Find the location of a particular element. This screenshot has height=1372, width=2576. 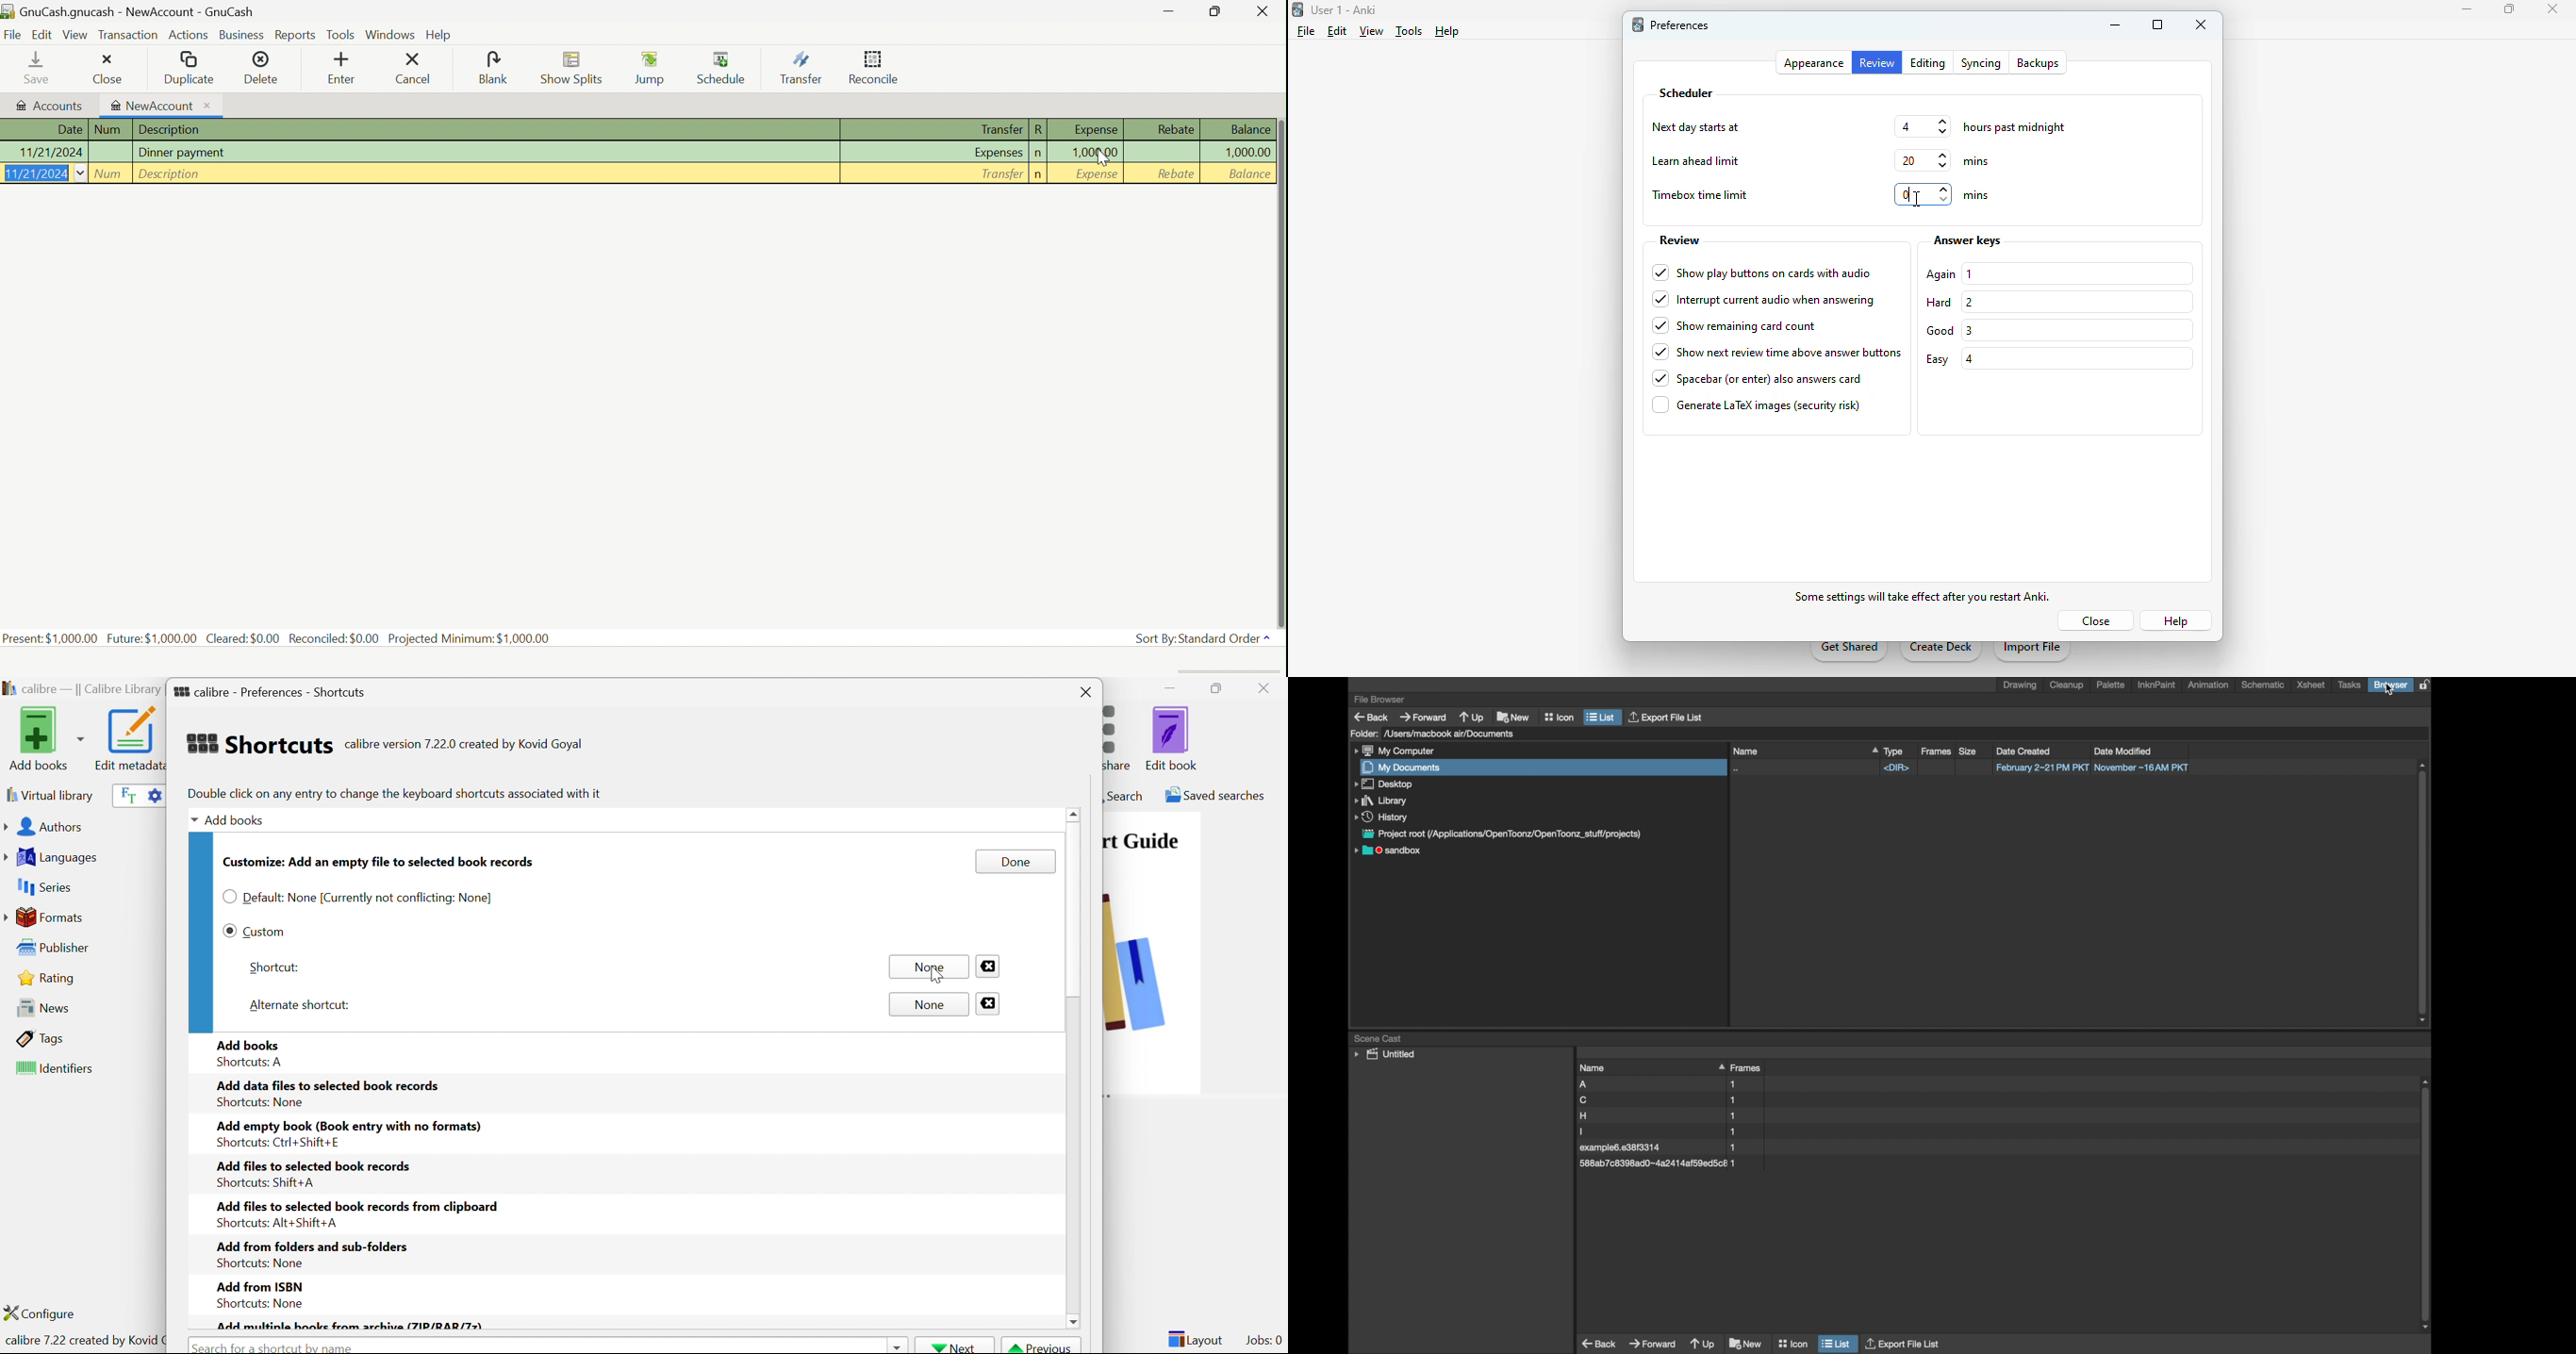

Dinner is located at coordinates (187, 152).